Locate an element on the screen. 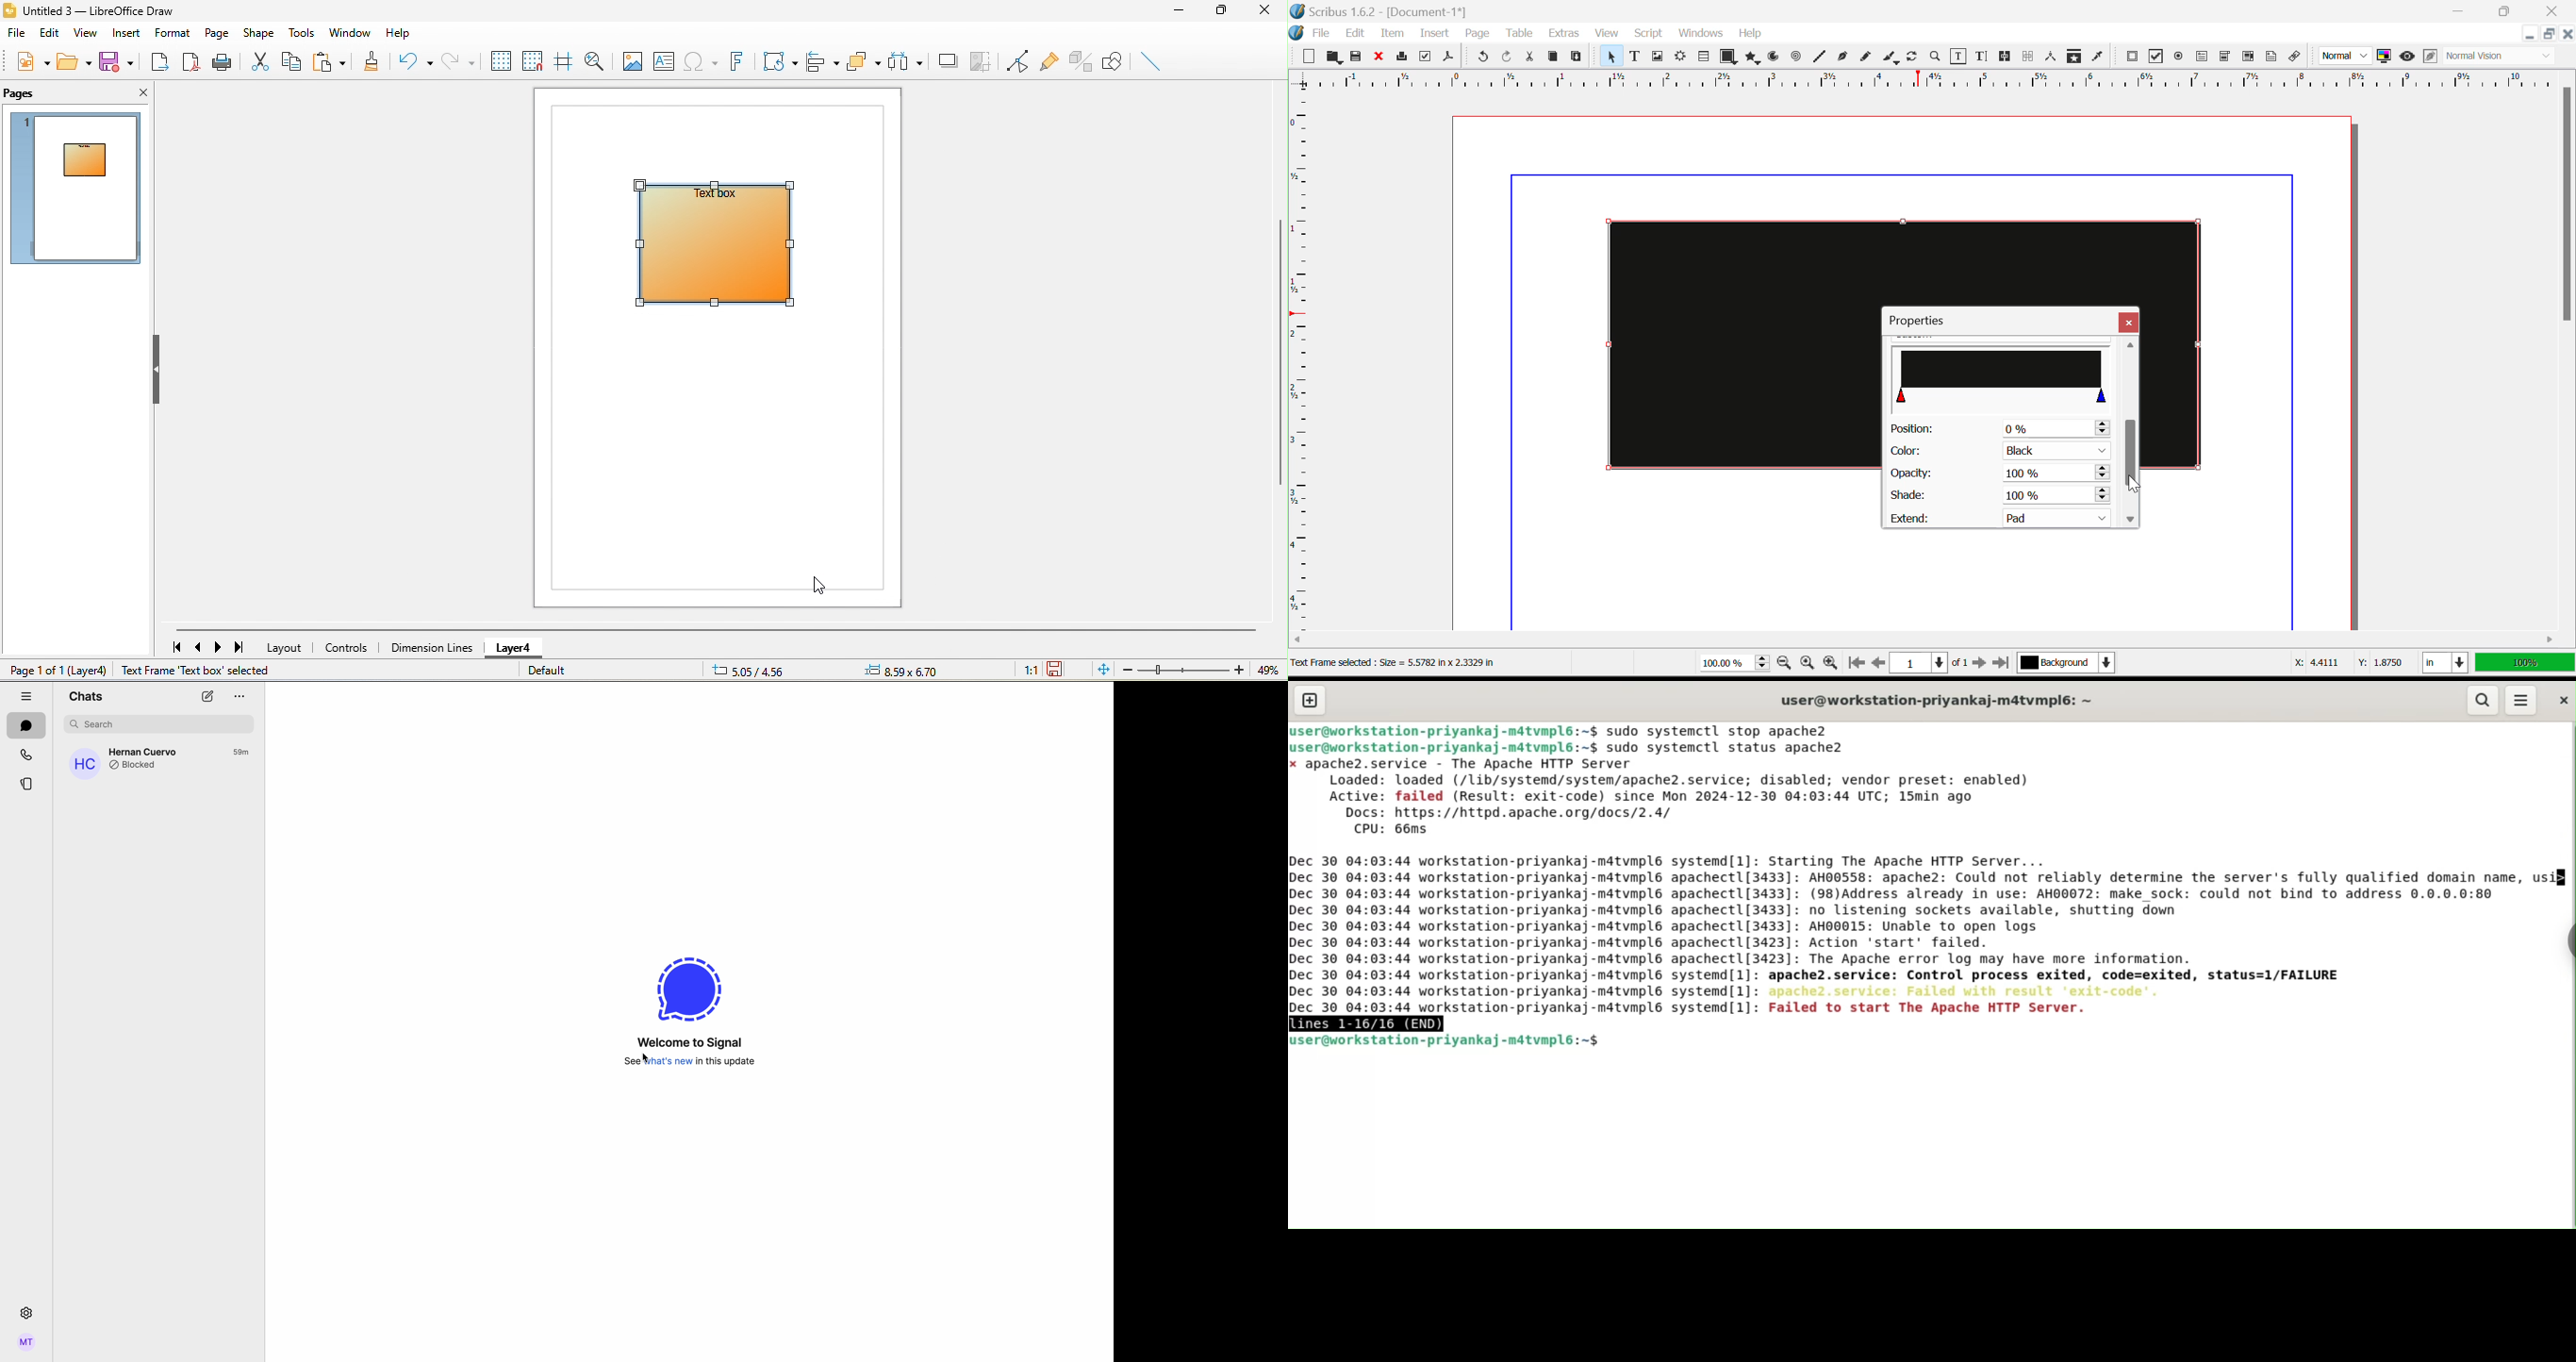 Image resolution: width=2576 pixels, height=1372 pixels. Delink Frames is located at coordinates (2029, 56).